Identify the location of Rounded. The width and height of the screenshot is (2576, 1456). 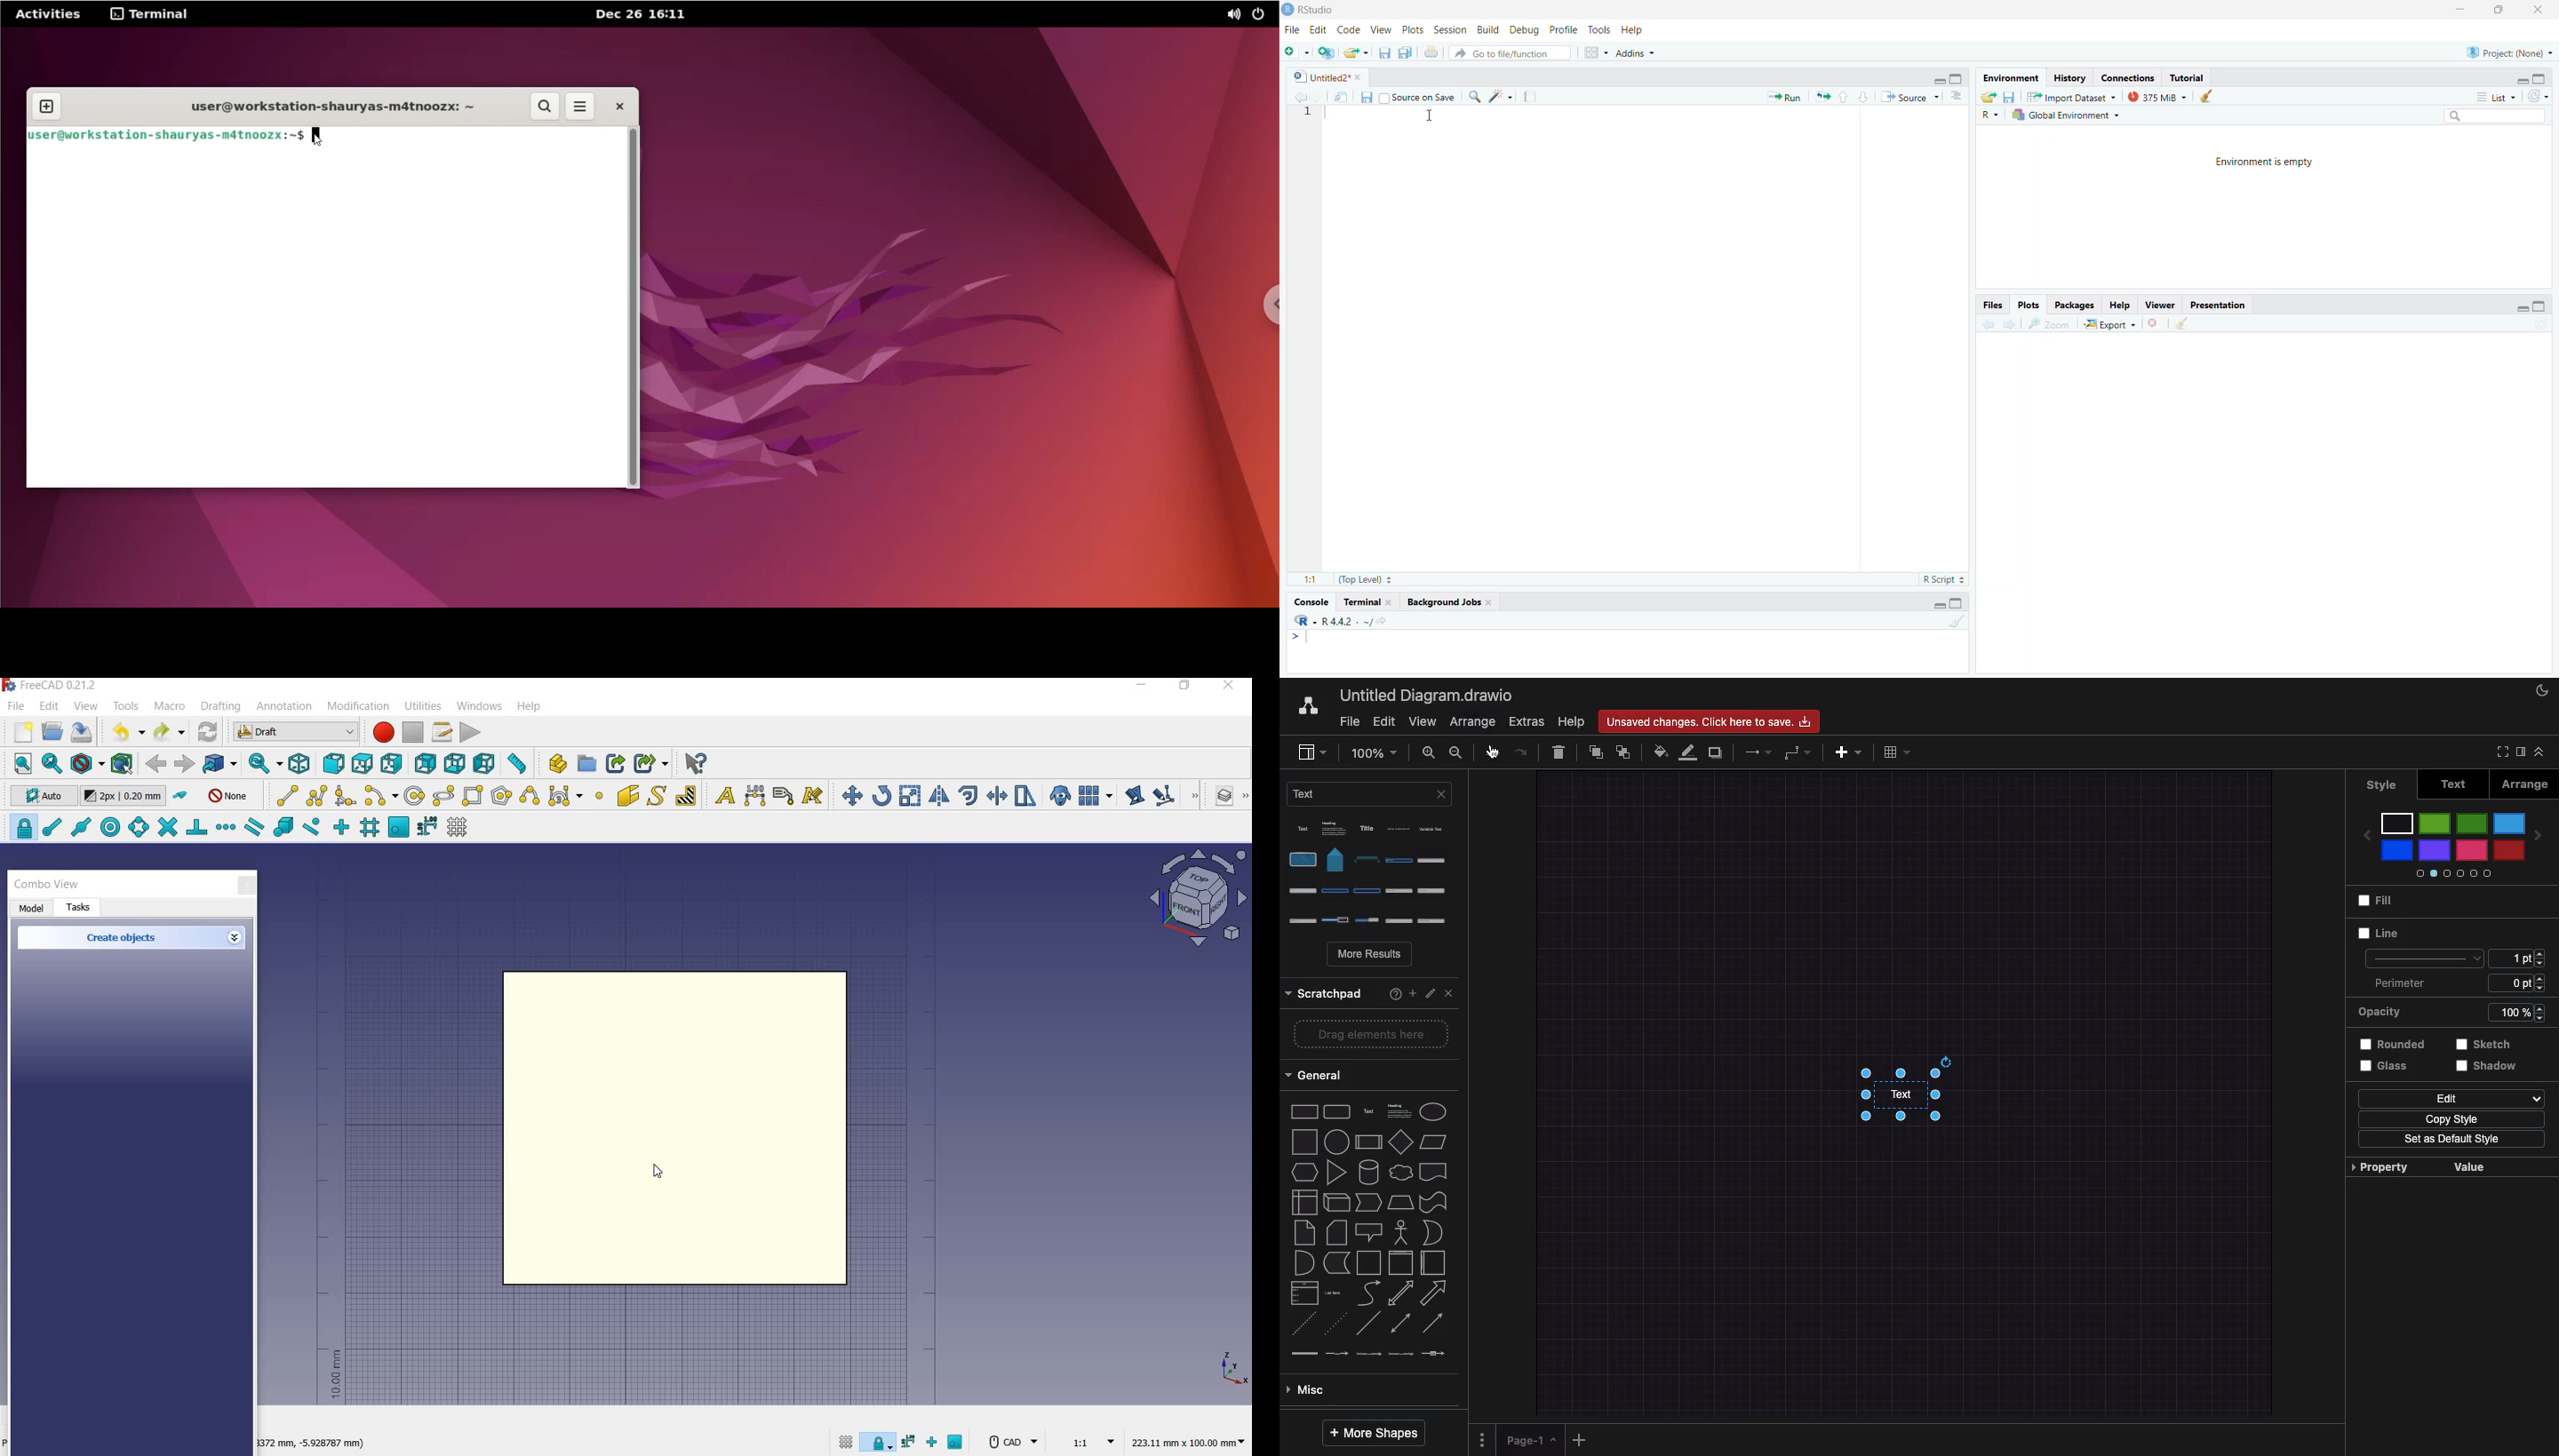
(2388, 1043).